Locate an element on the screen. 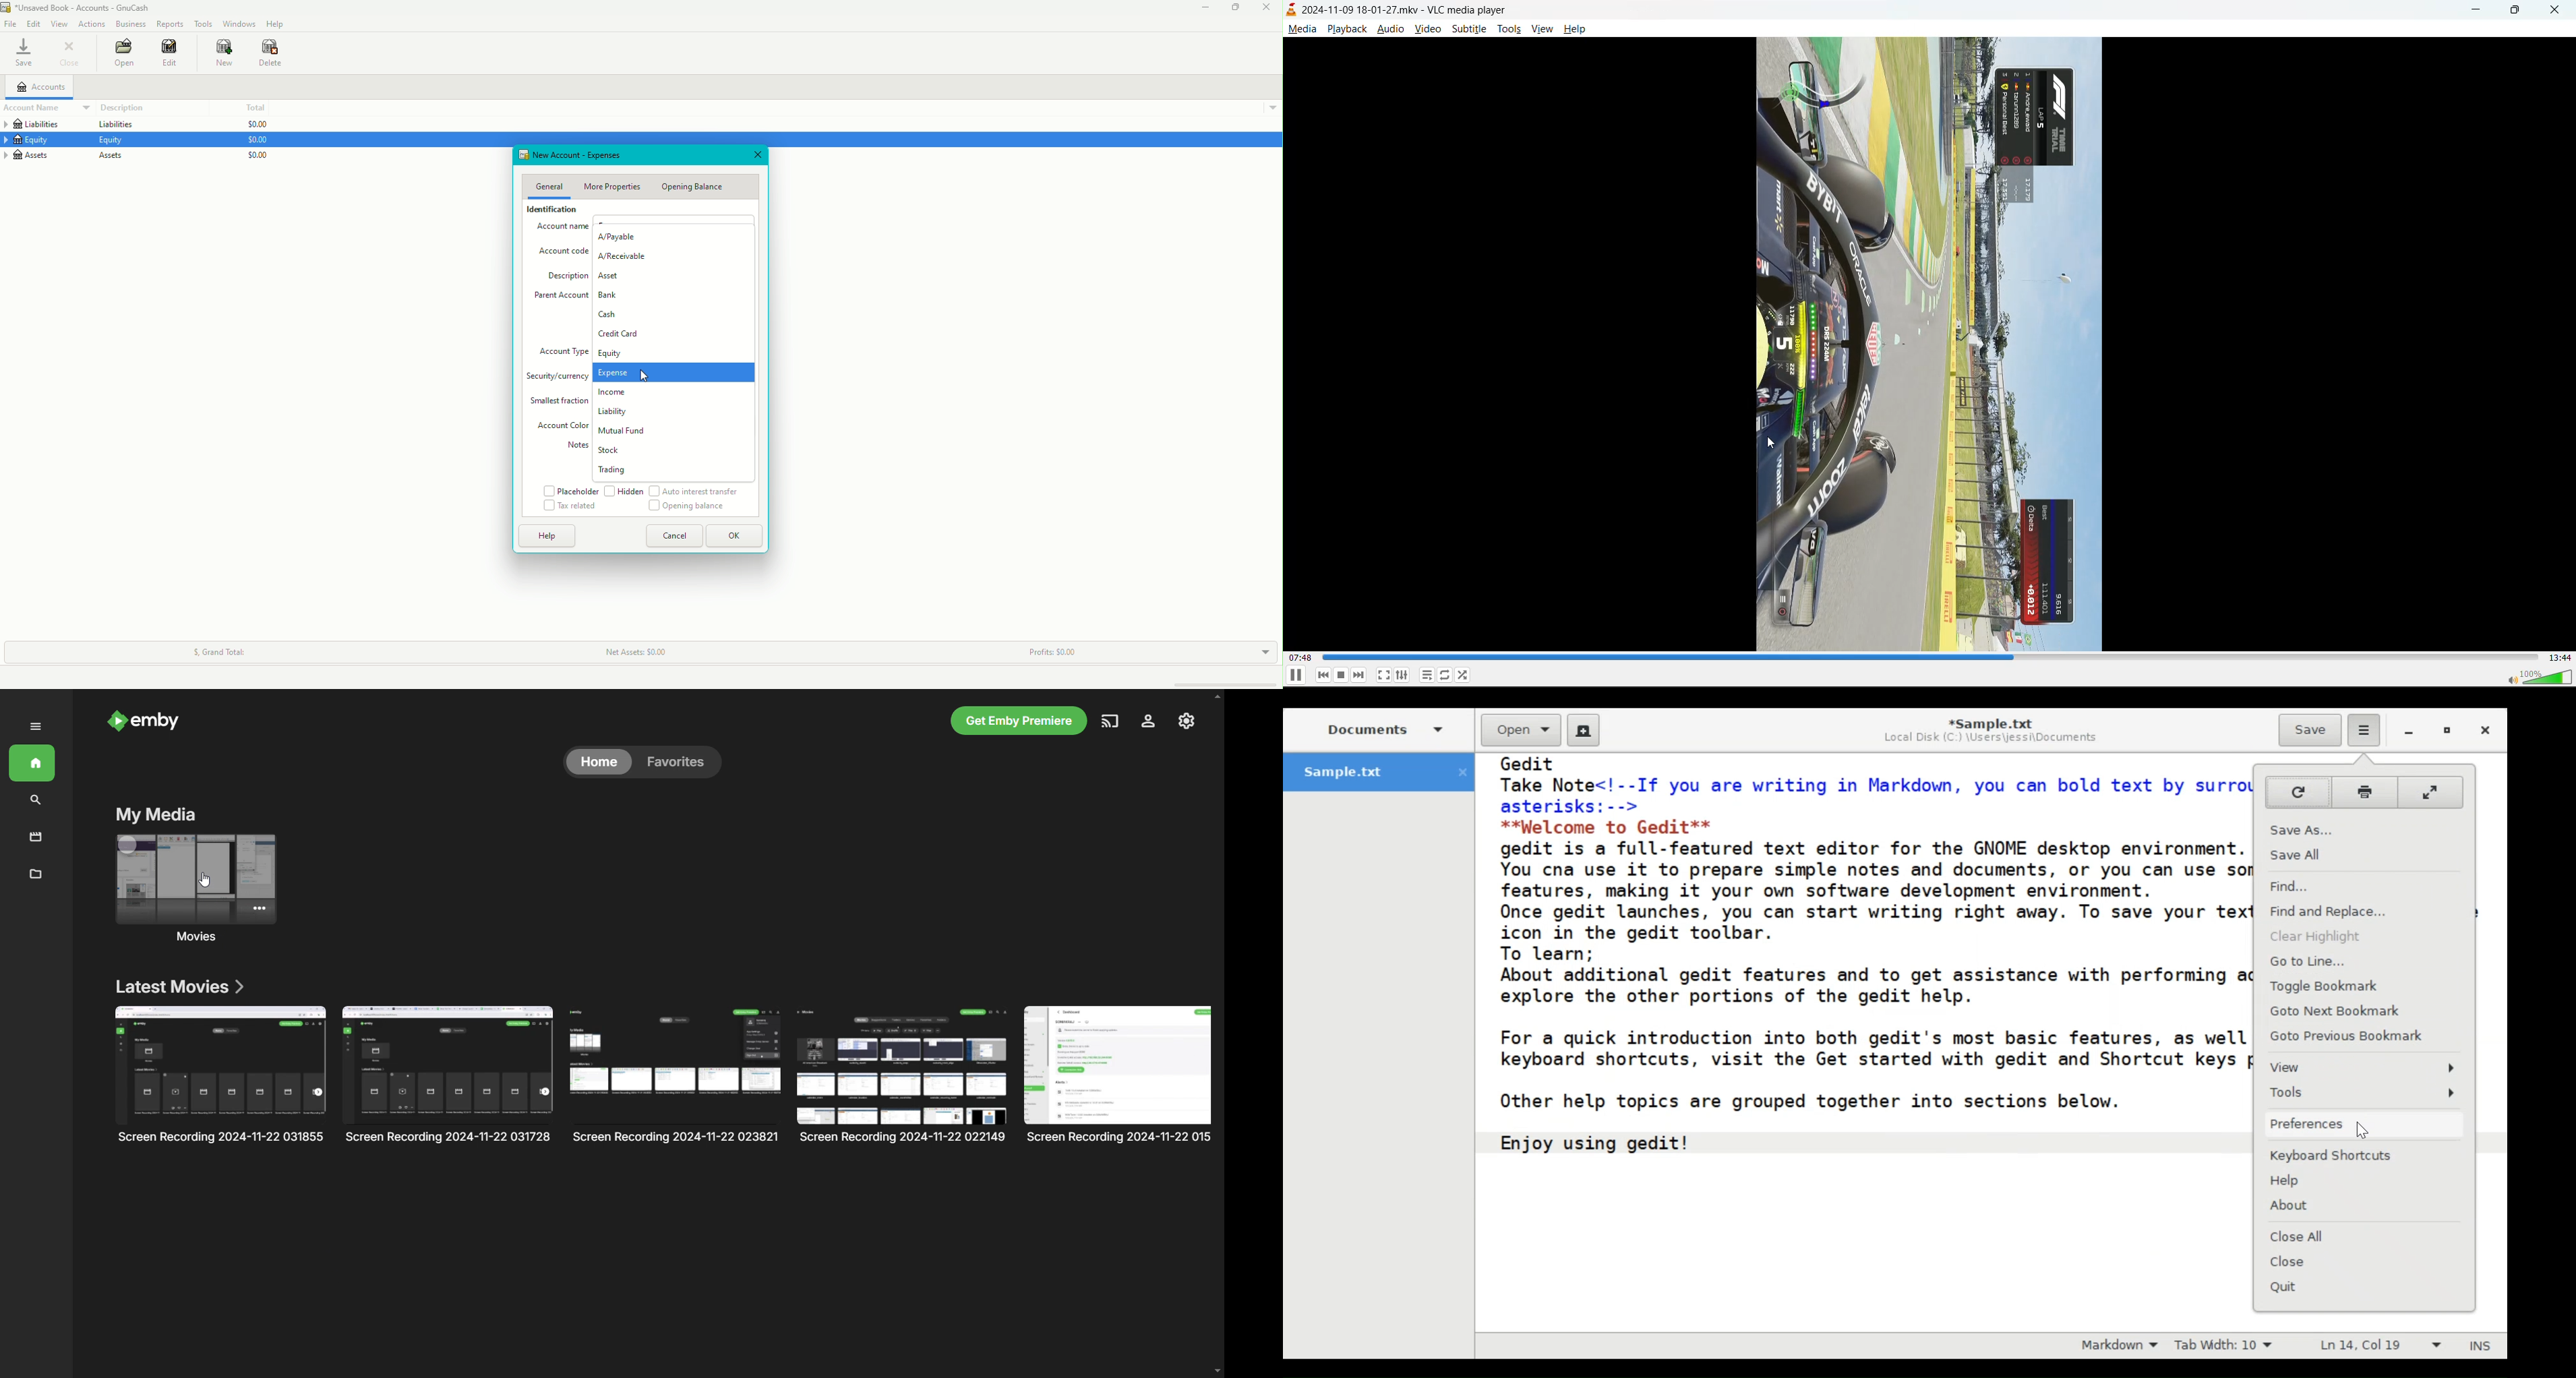 The image size is (2576, 1400). Close is located at coordinates (71, 54).